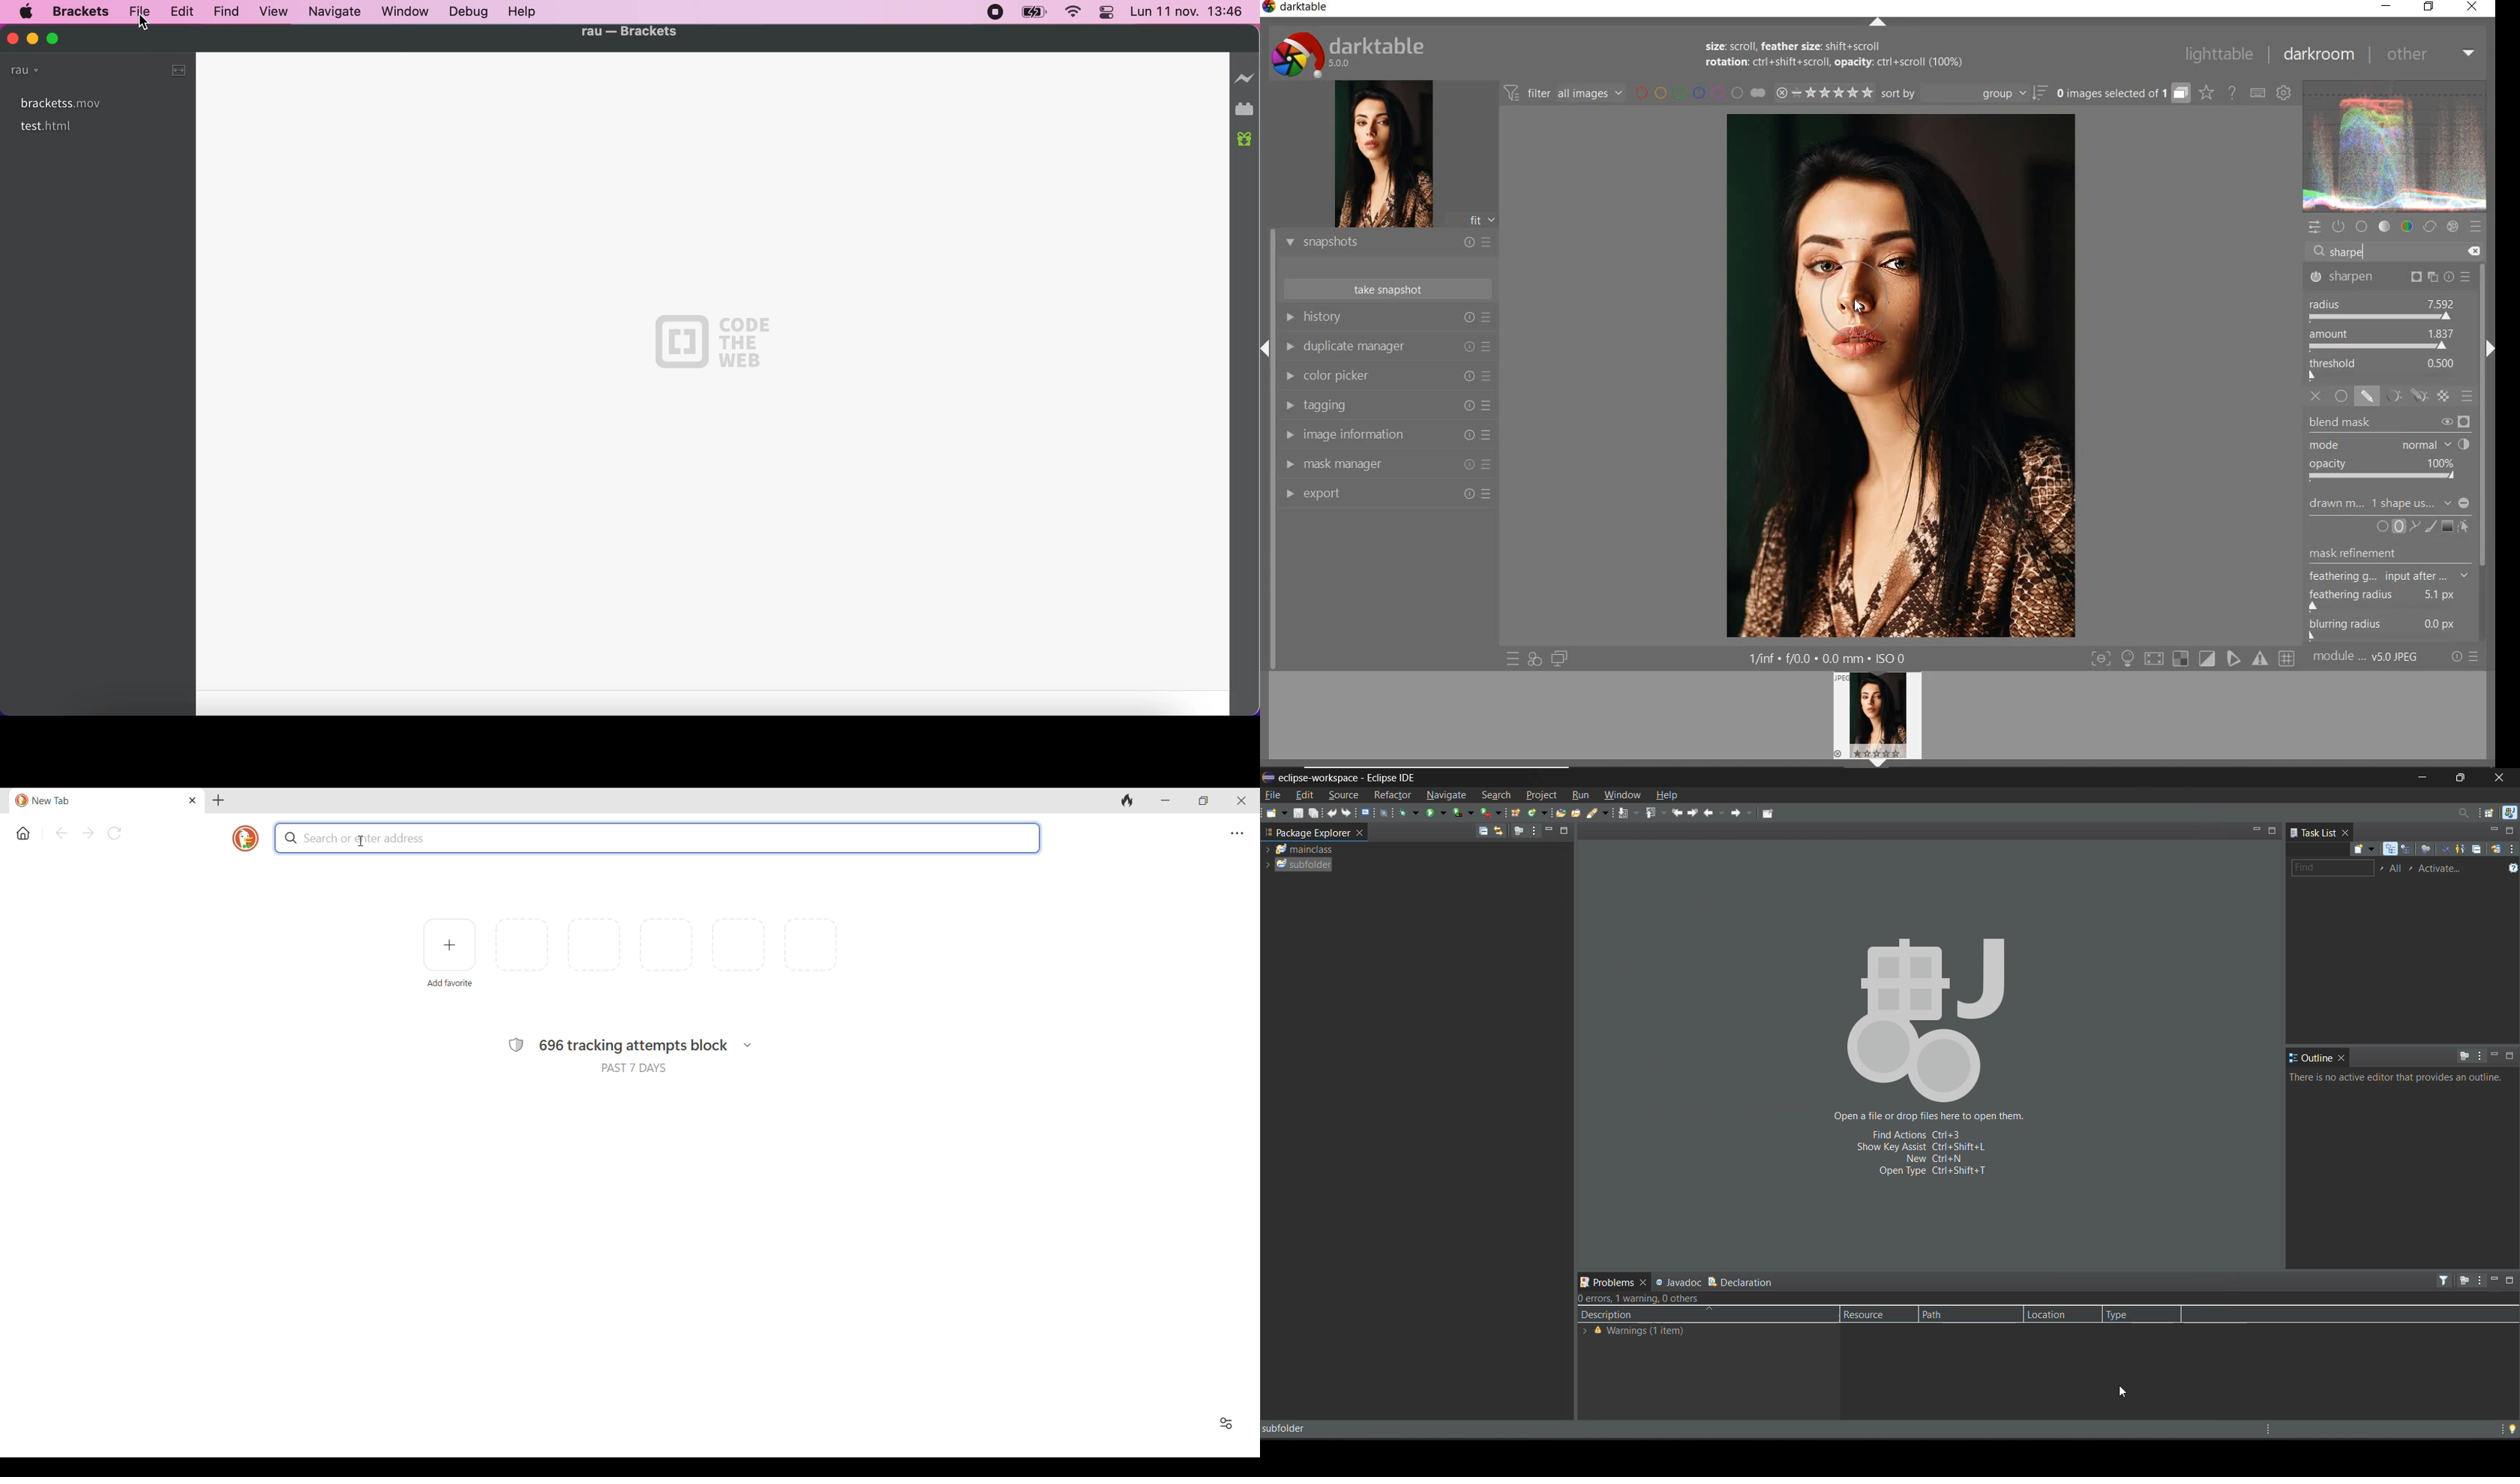  Describe the element at coordinates (80, 11) in the screenshot. I see `brackets` at that location.